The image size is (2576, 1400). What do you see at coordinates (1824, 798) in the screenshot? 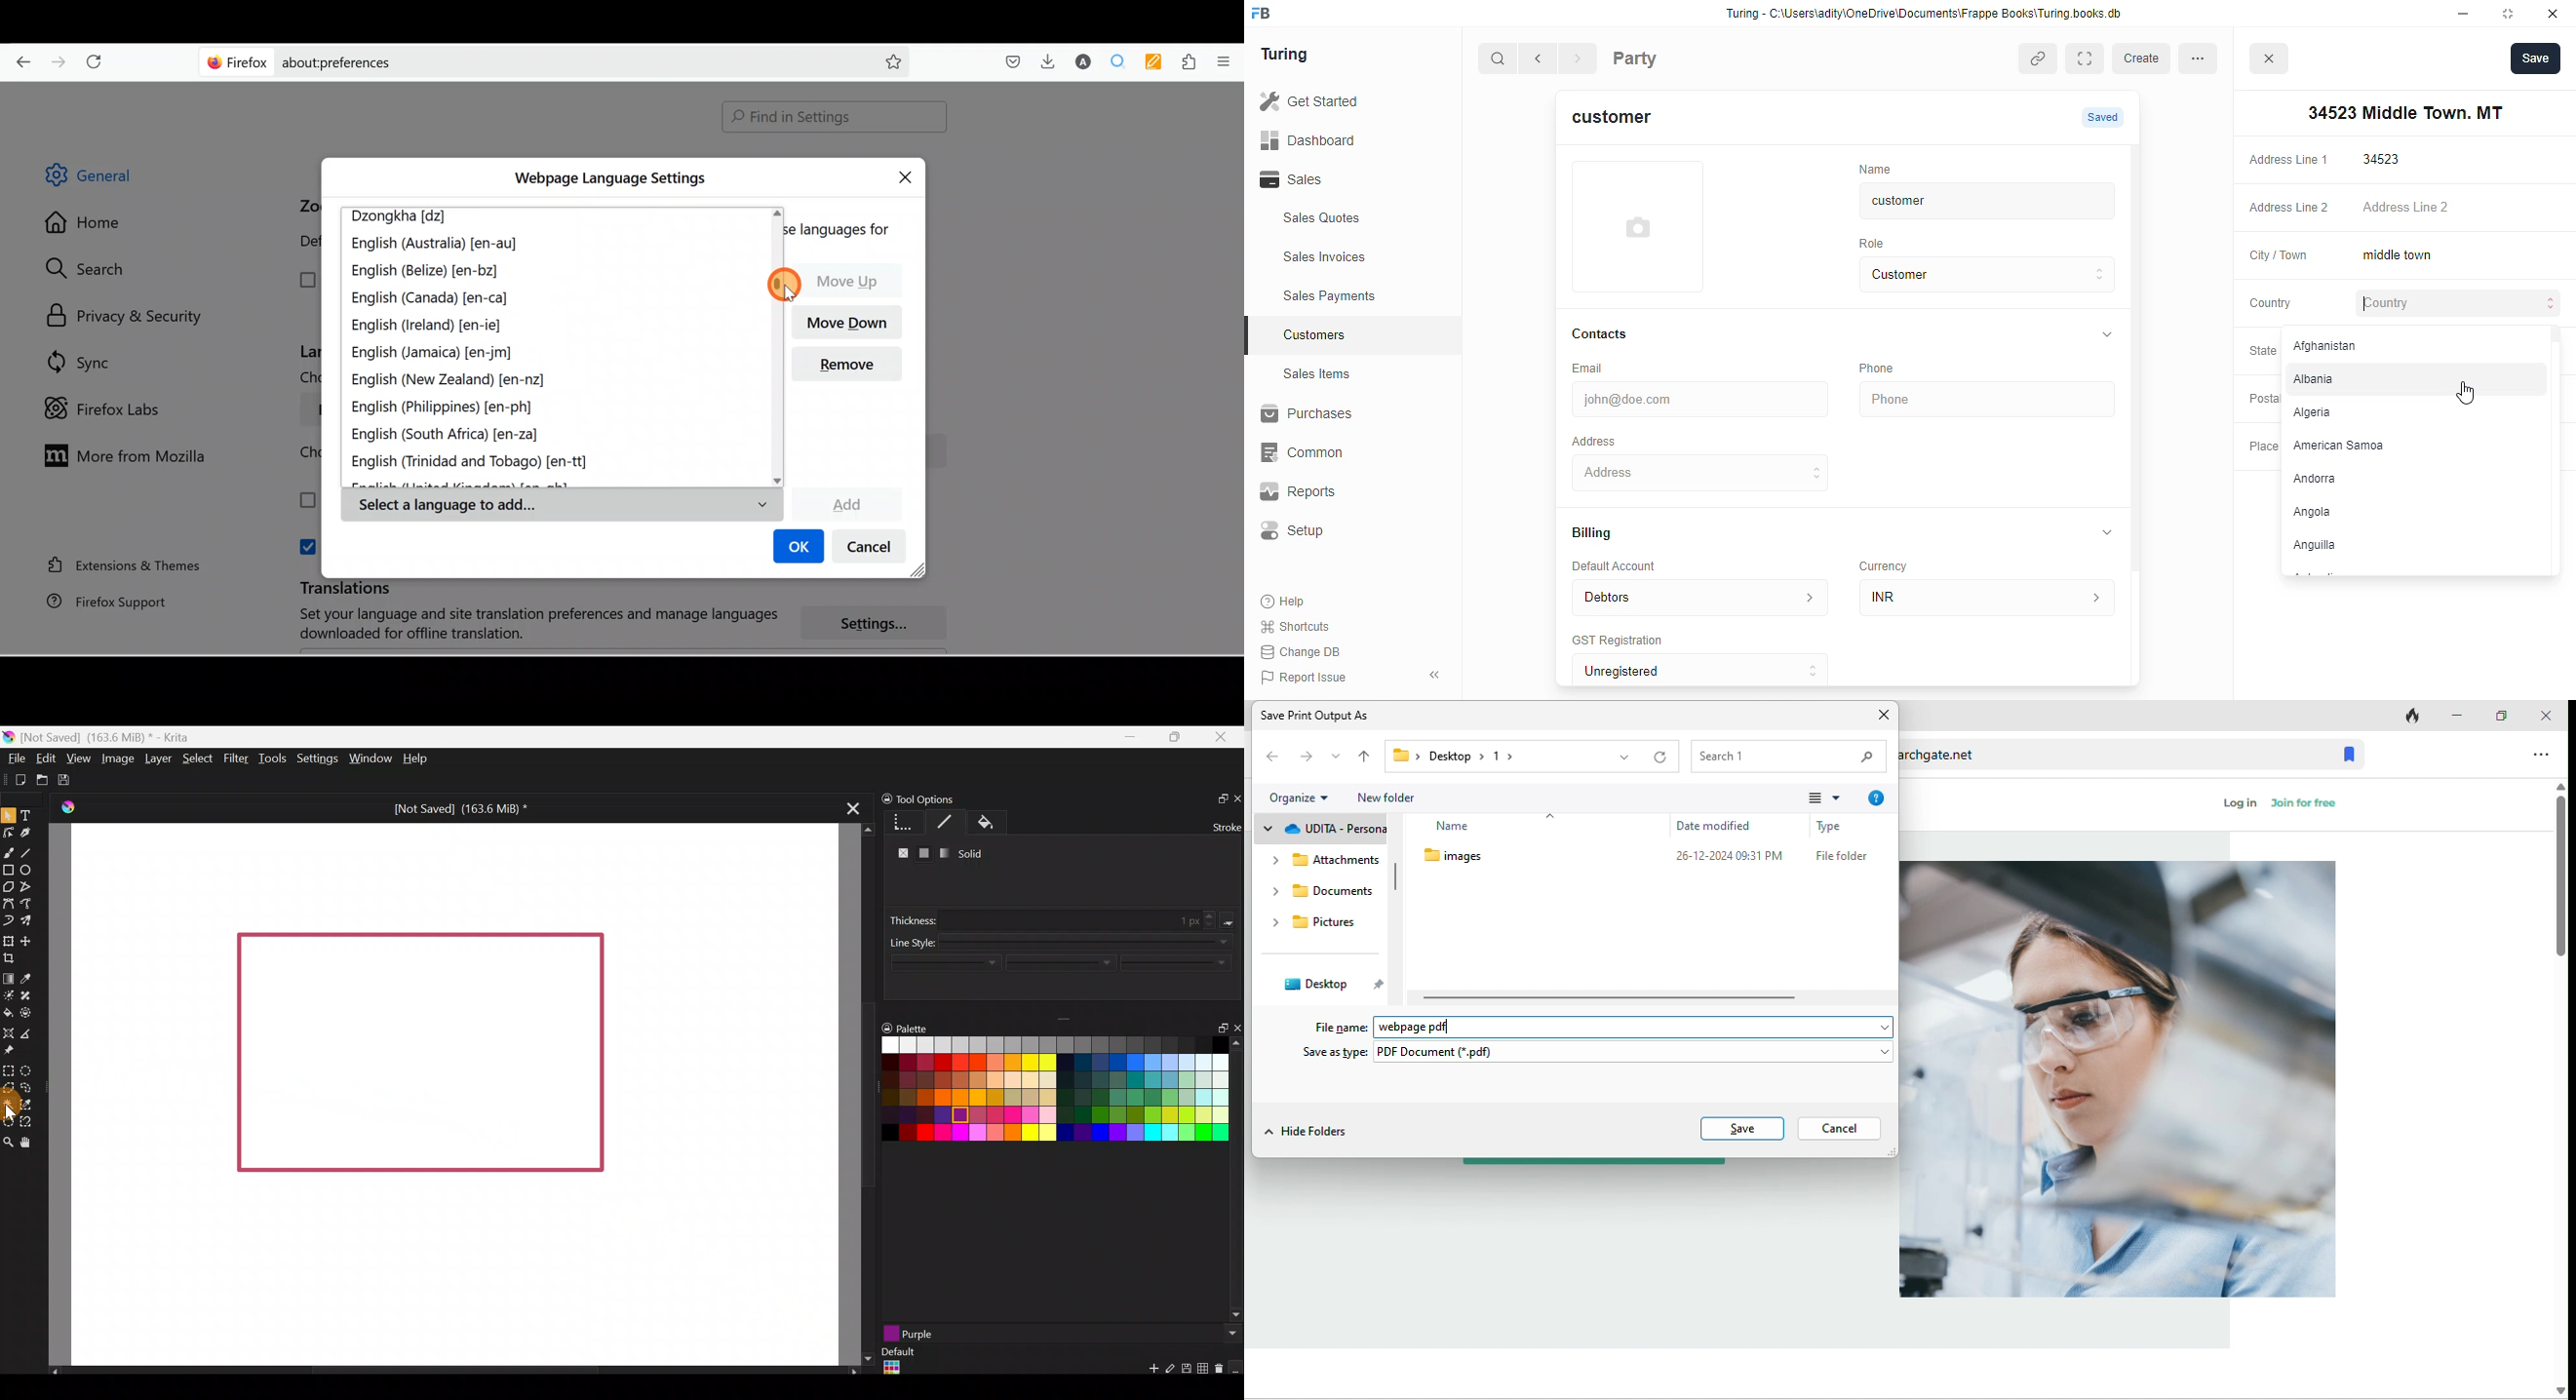
I see `more option` at bounding box center [1824, 798].